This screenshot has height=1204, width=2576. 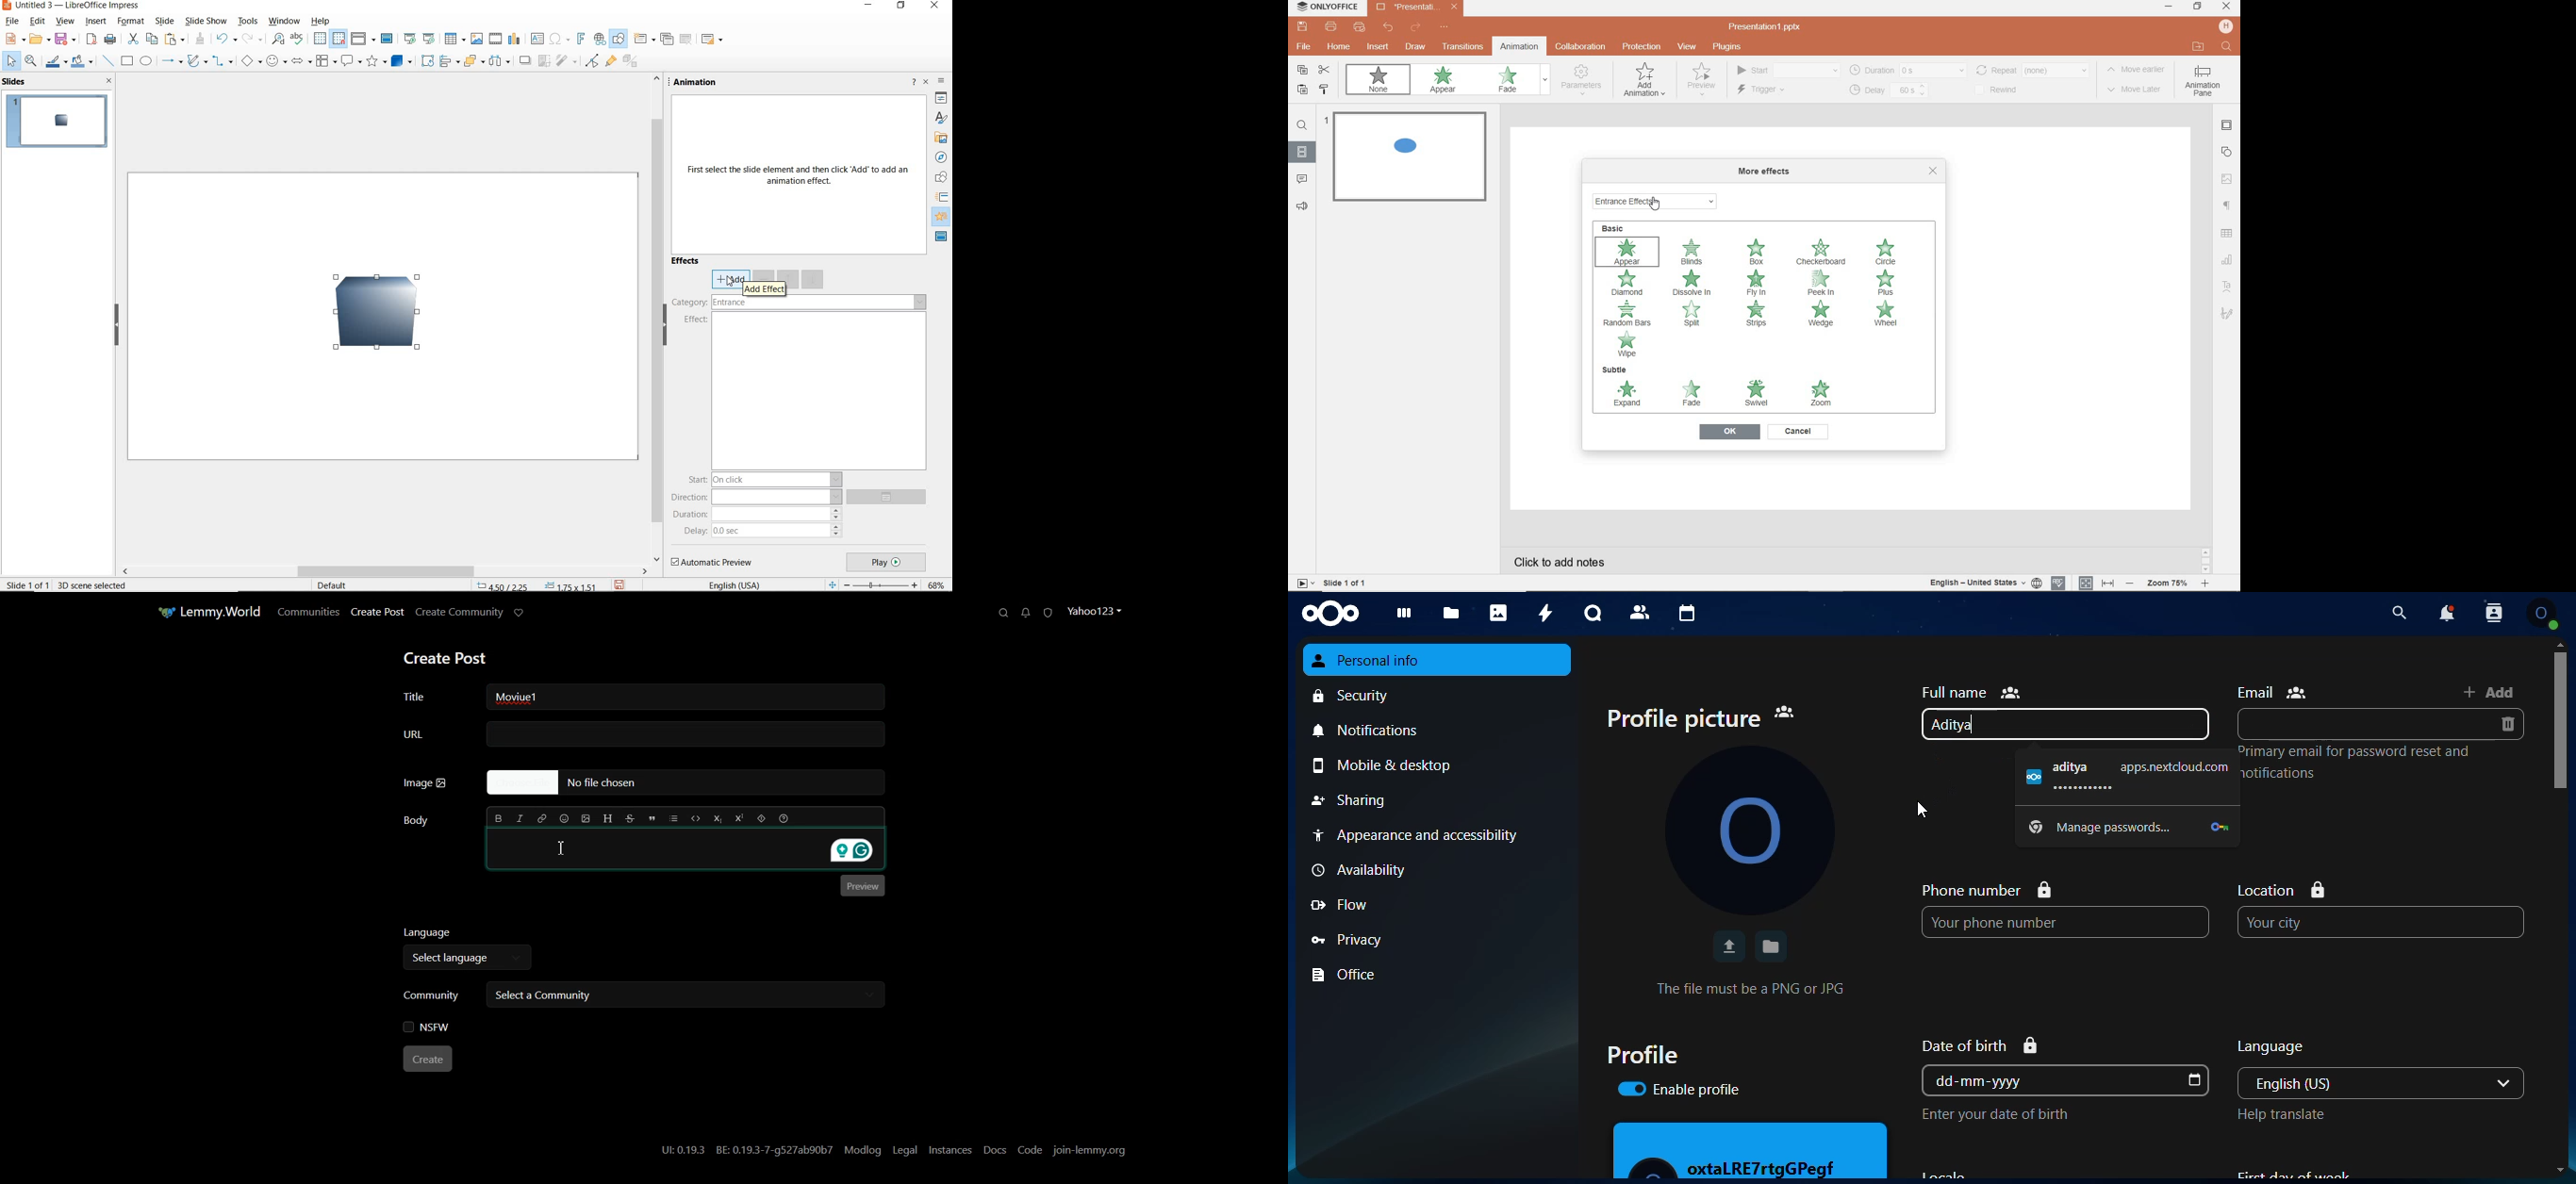 What do you see at coordinates (1381, 82) in the screenshot?
I see `none` at bounding box center [1381, 82].